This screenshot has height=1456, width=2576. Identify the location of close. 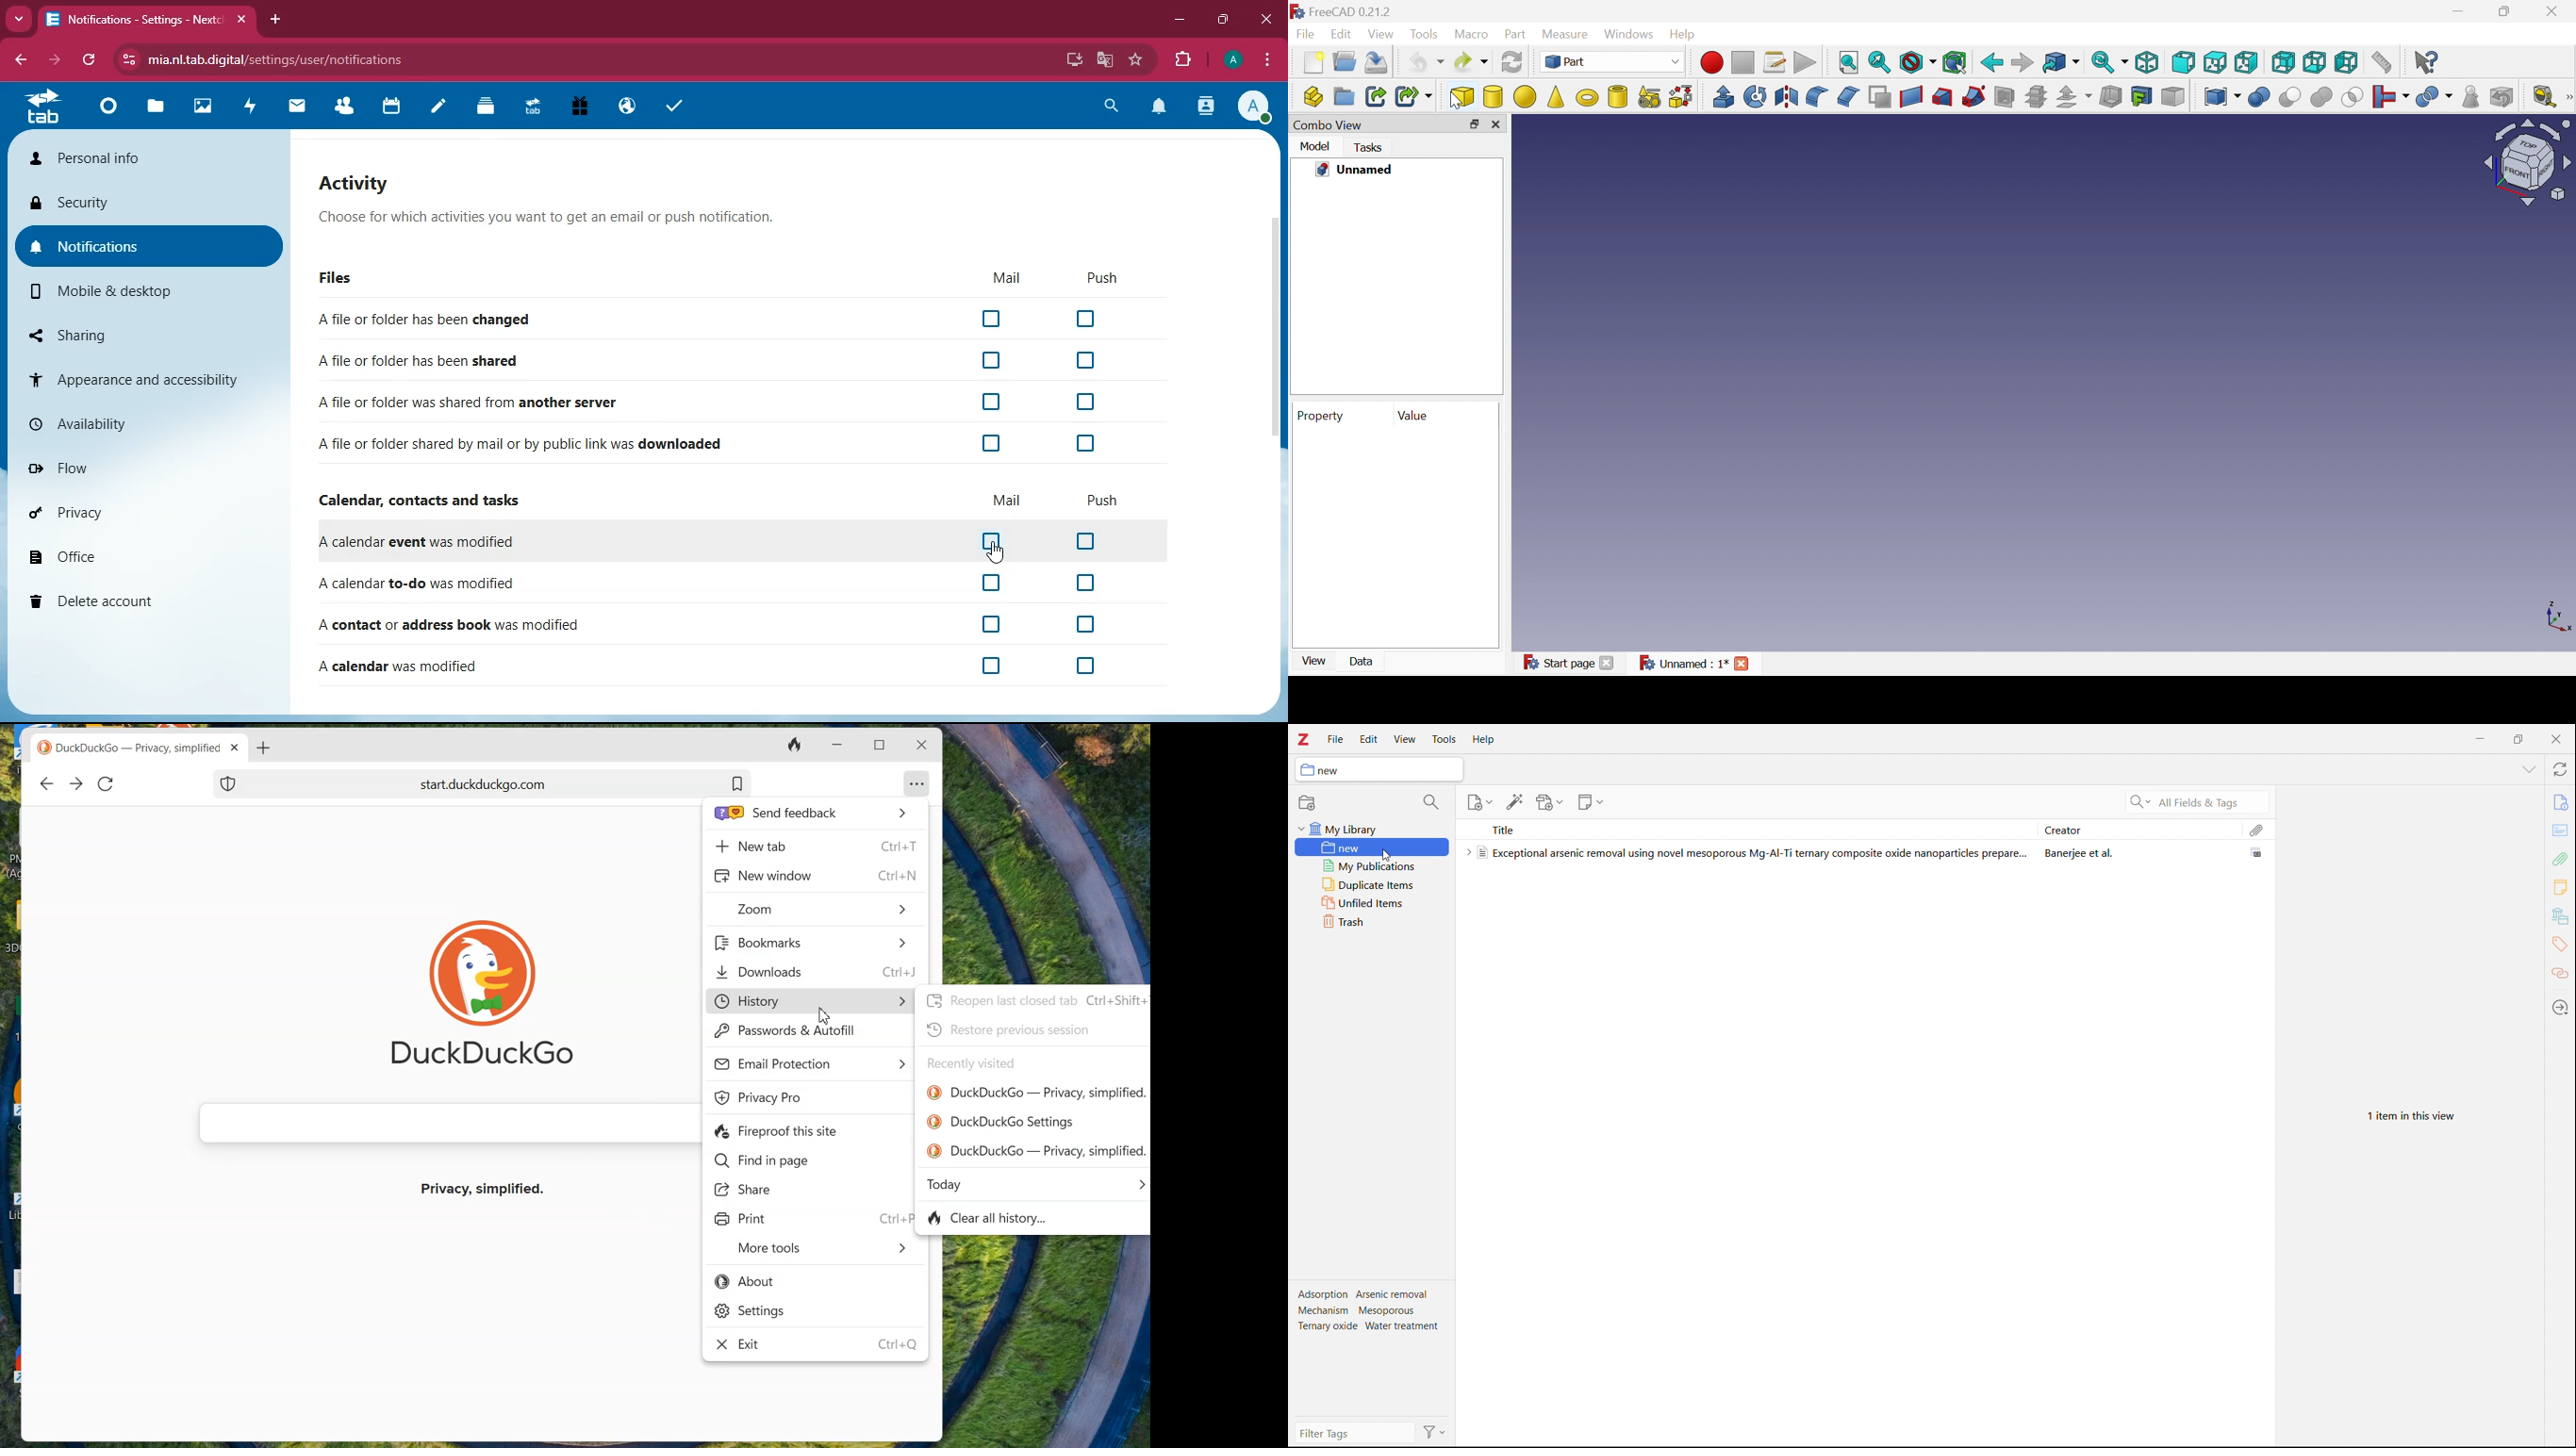
(237, 747).